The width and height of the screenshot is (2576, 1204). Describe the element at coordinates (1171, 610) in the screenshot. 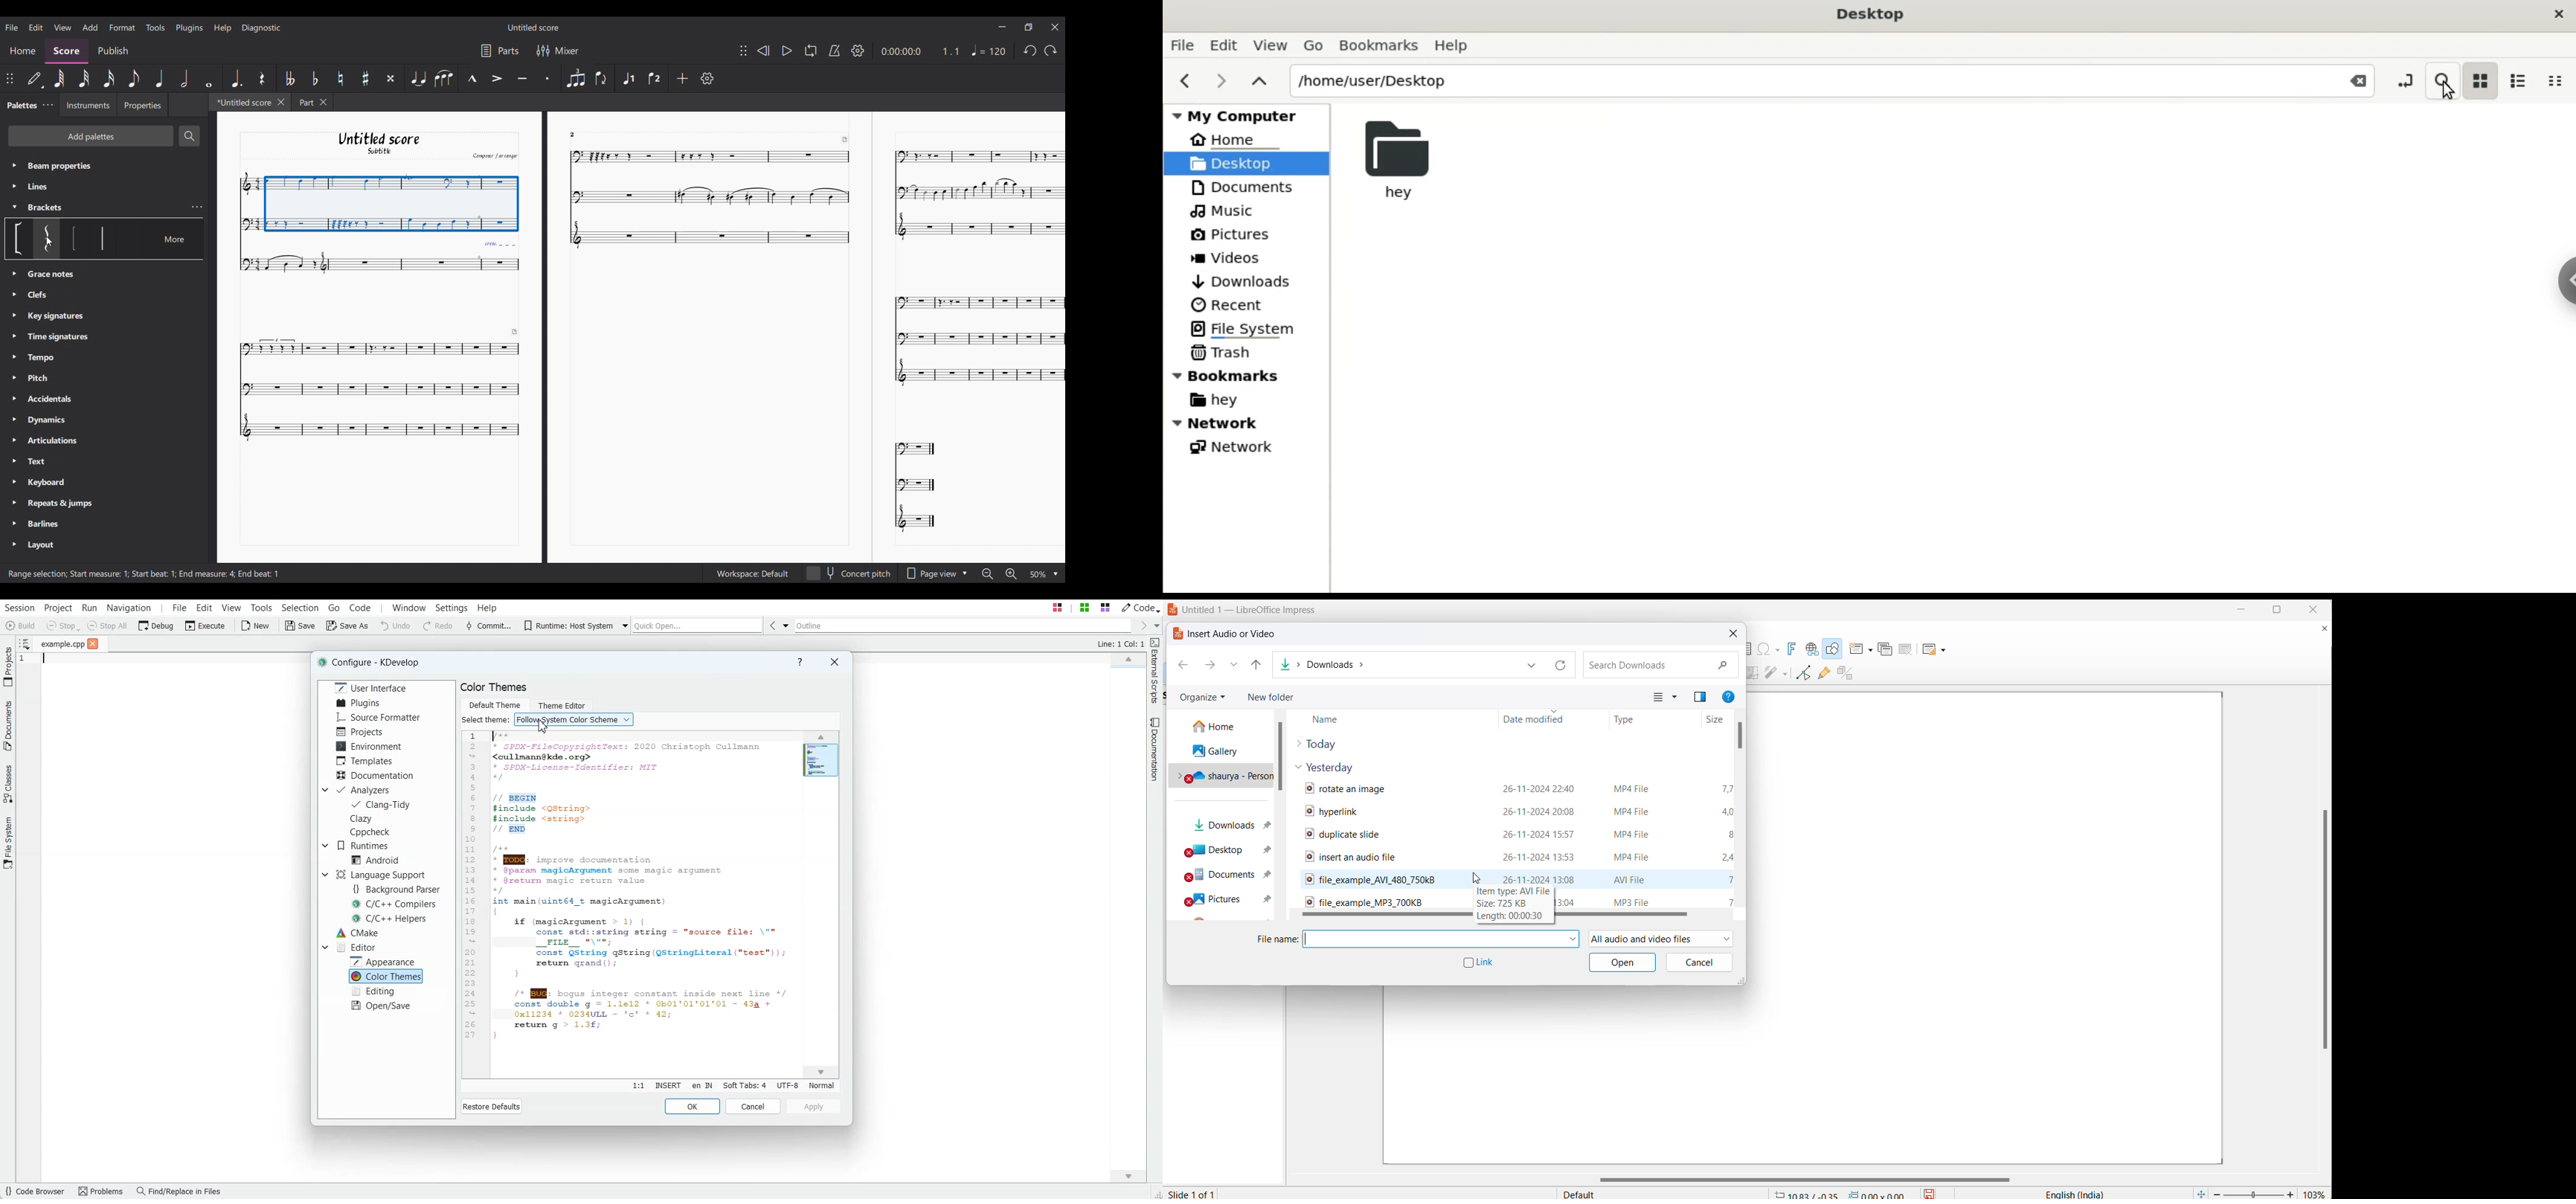

I see `logo` at that location.